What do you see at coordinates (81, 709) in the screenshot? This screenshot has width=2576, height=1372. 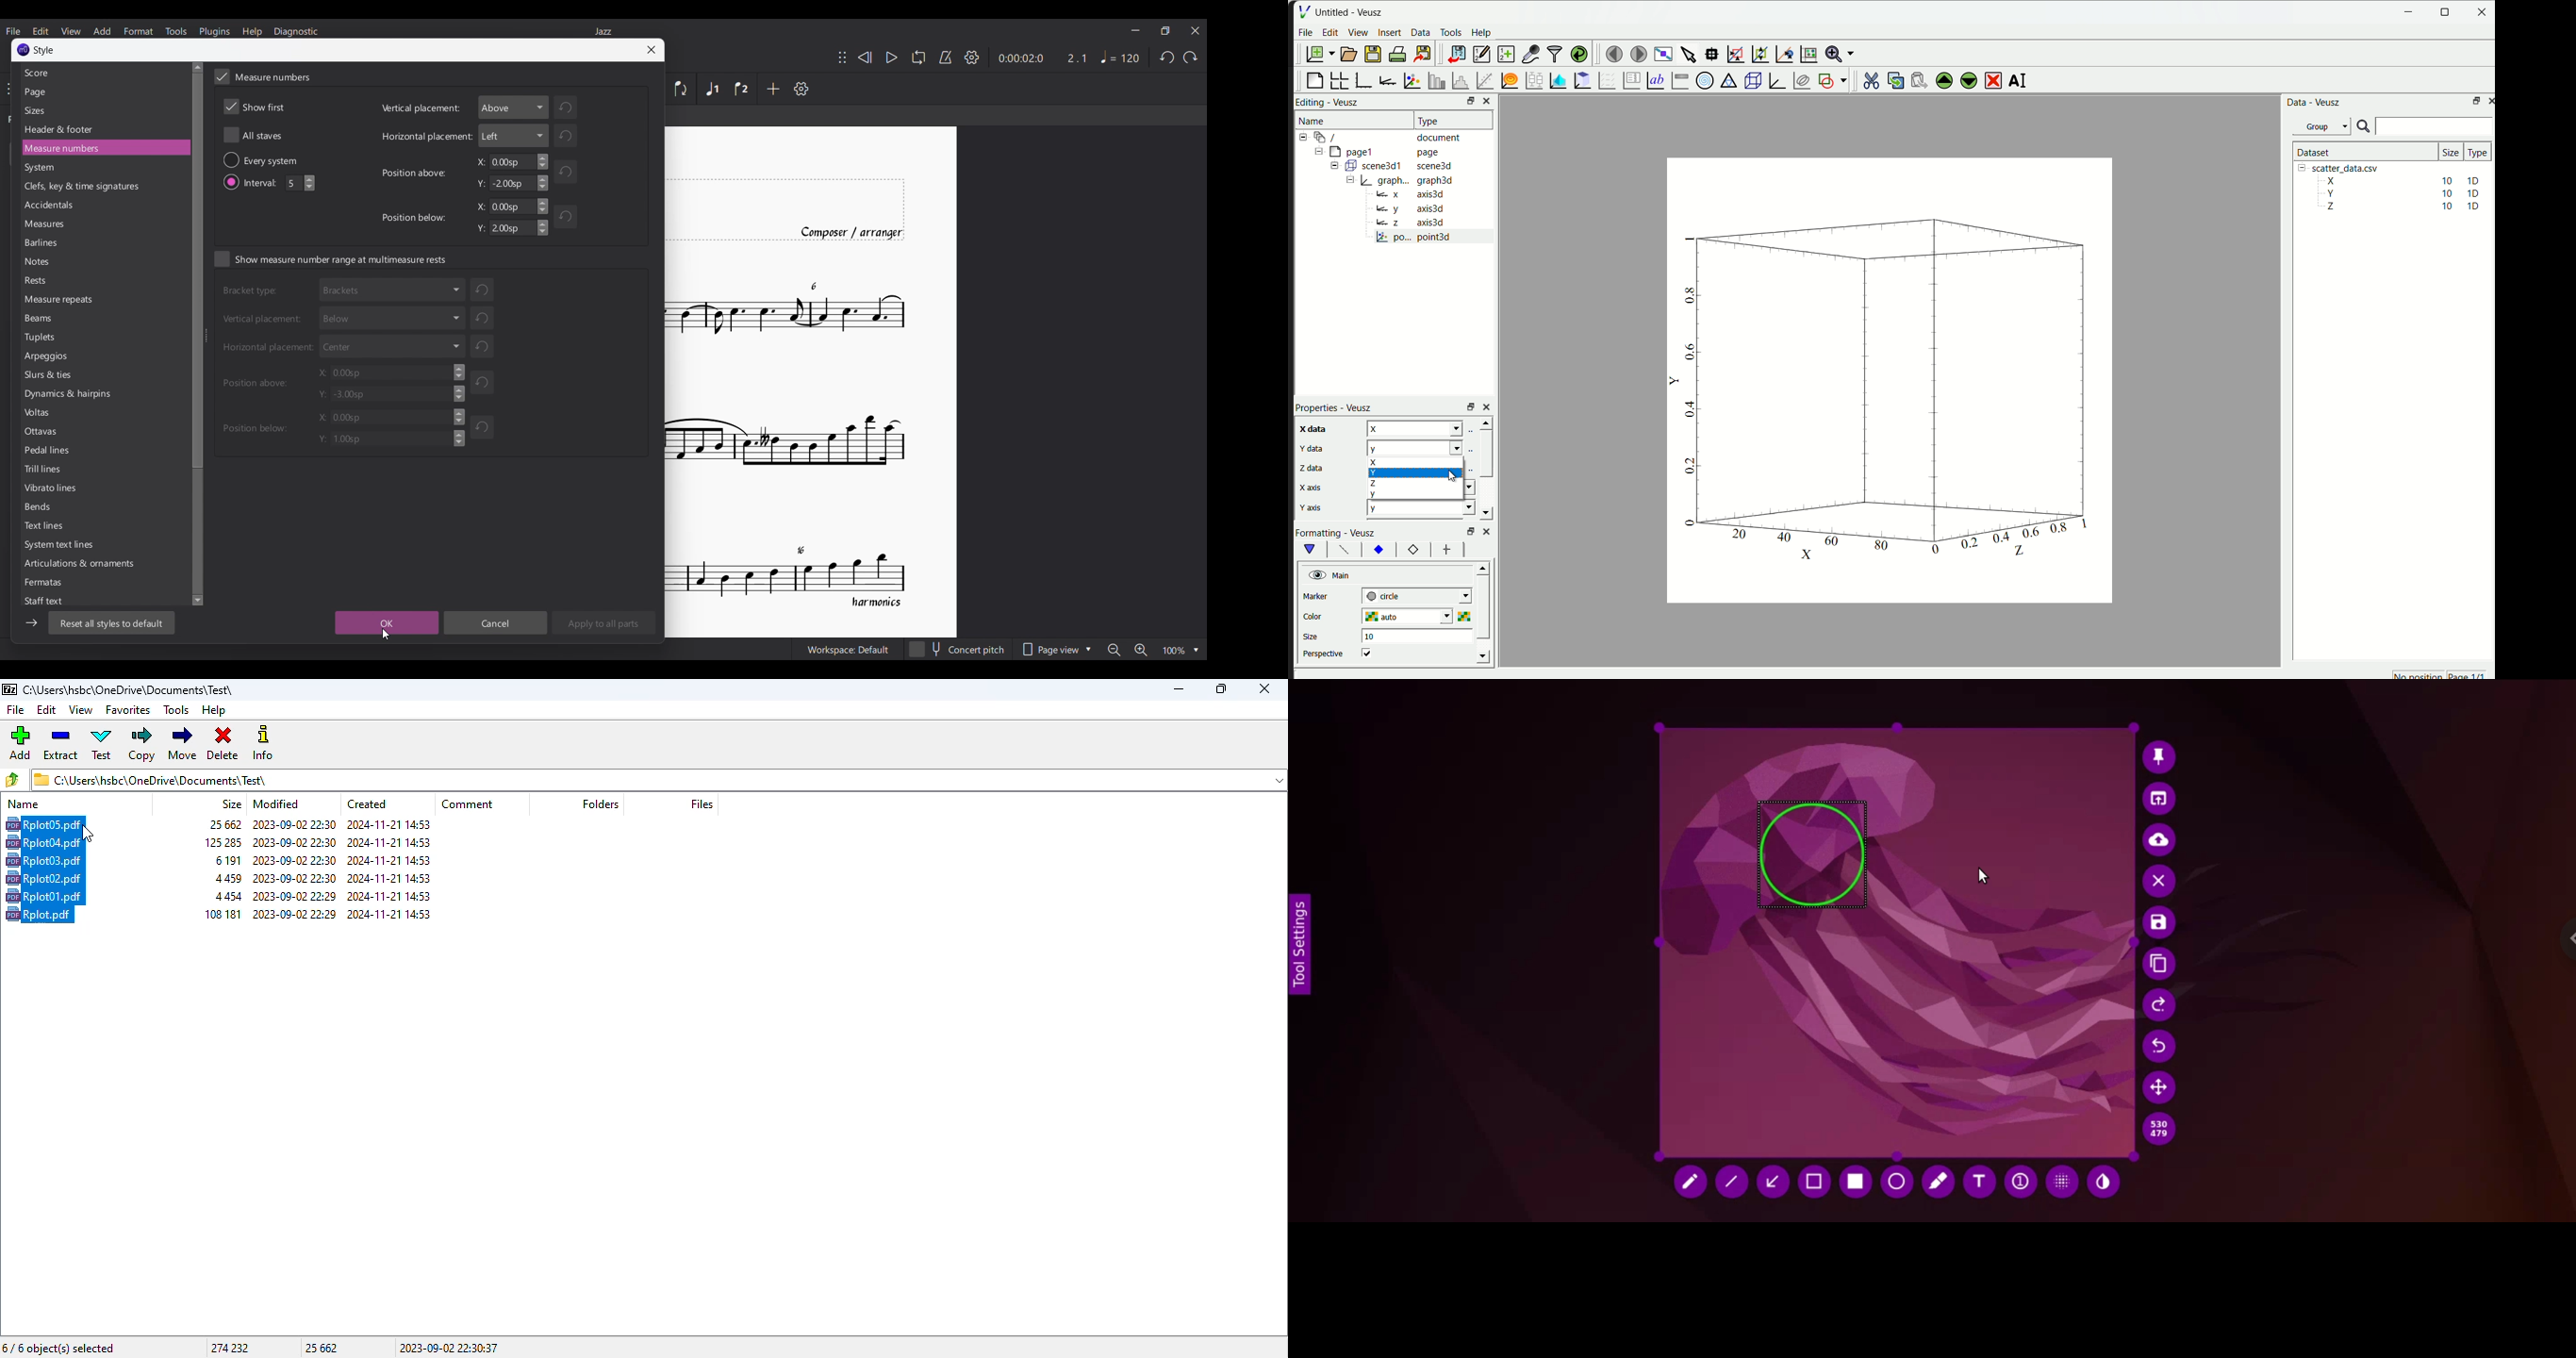 I see `view` at bounding box center [81, 709].